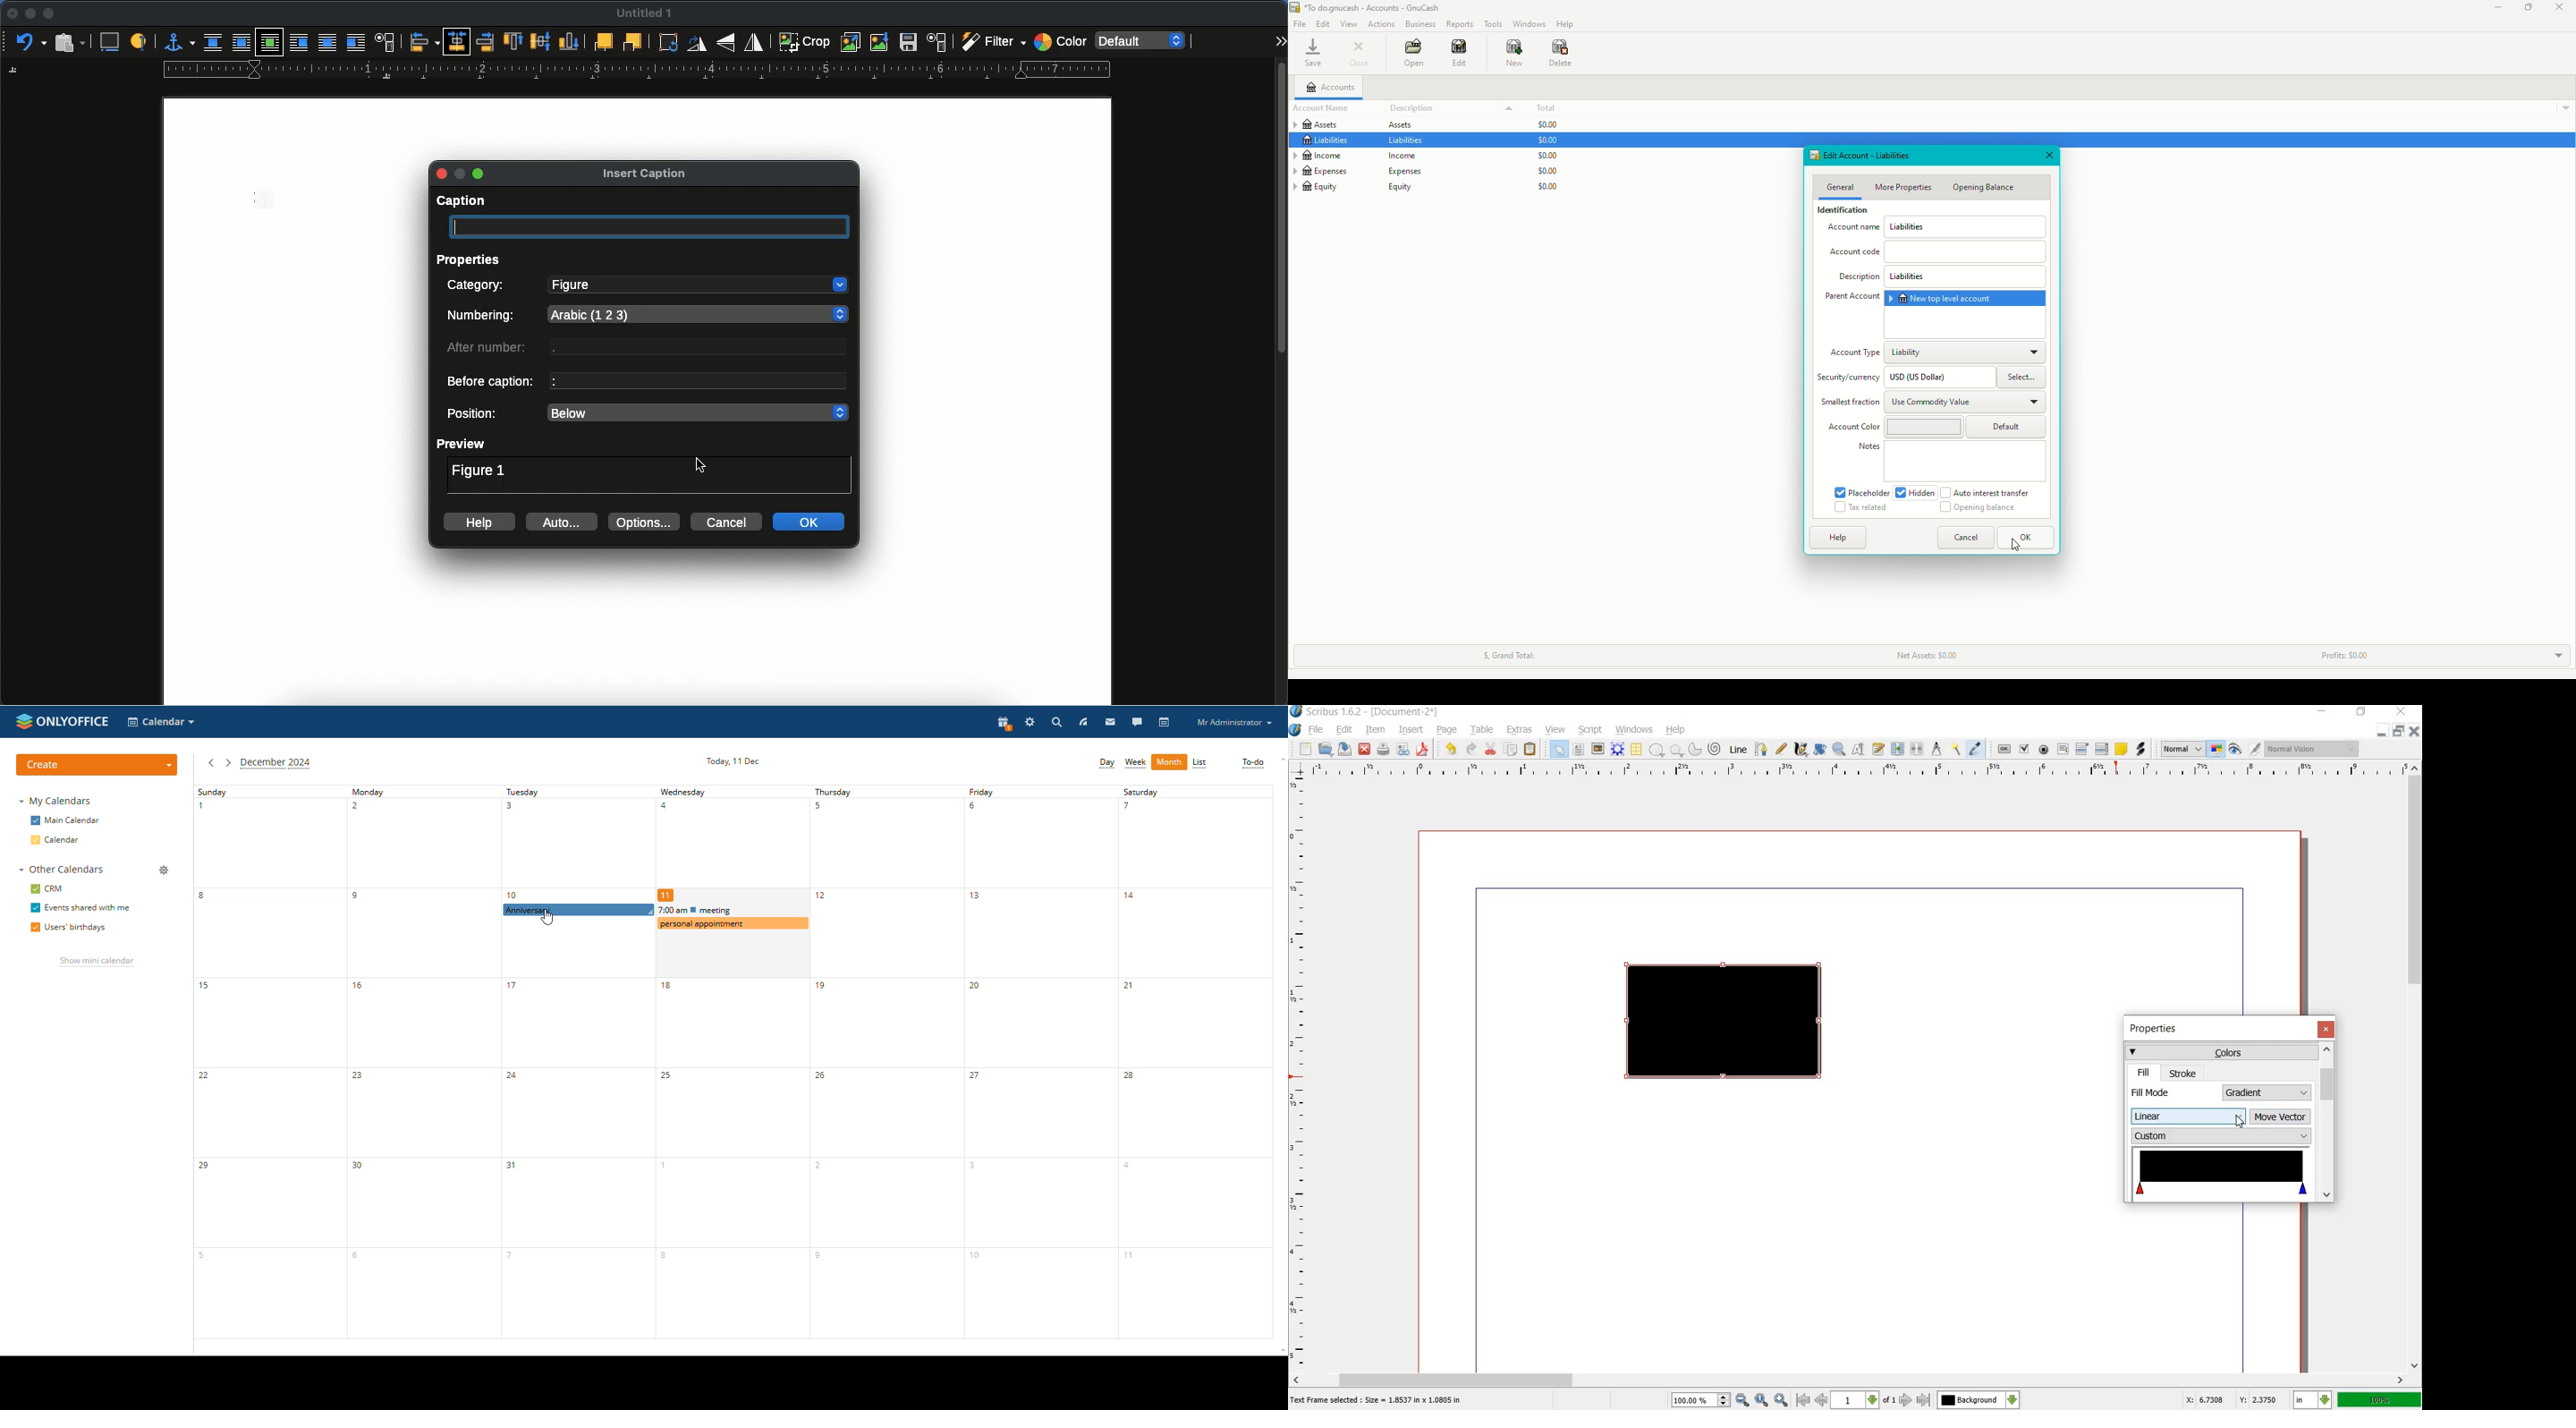 This screenshot has height=1428, width=2576. I want to click on centered, so click(456, 41).